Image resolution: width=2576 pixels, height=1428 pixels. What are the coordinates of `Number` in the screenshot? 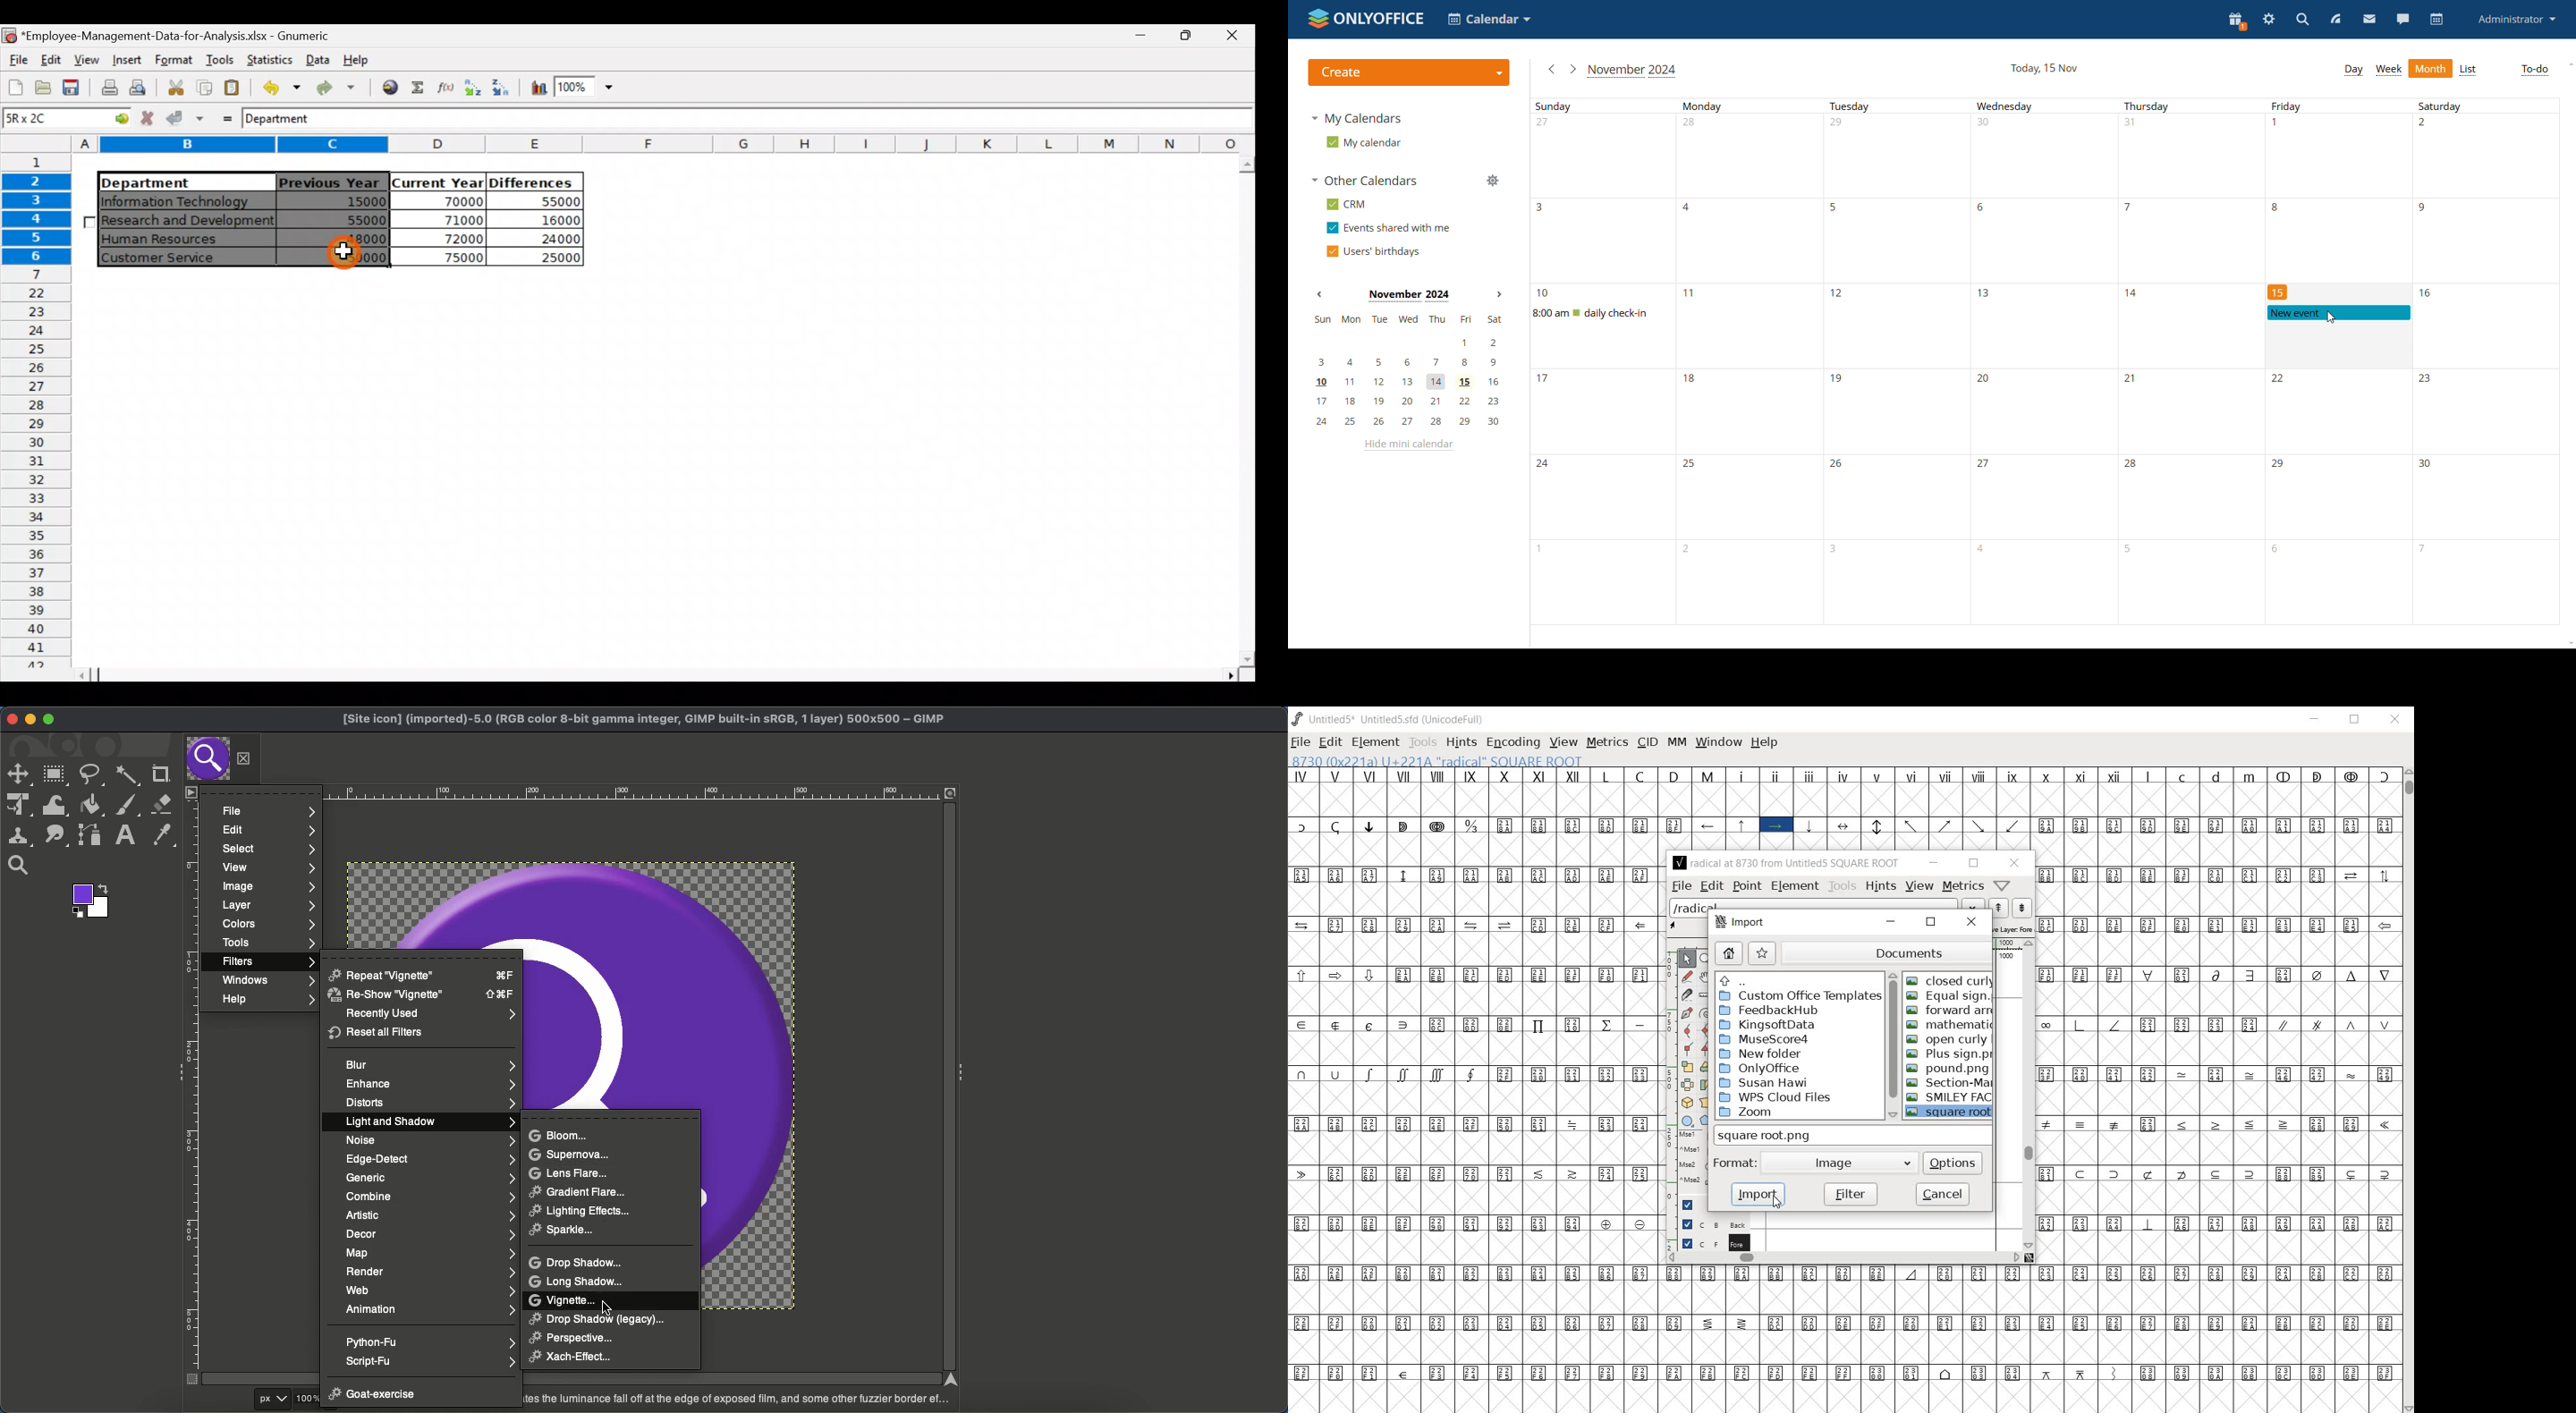 It's located at (2277, 125).